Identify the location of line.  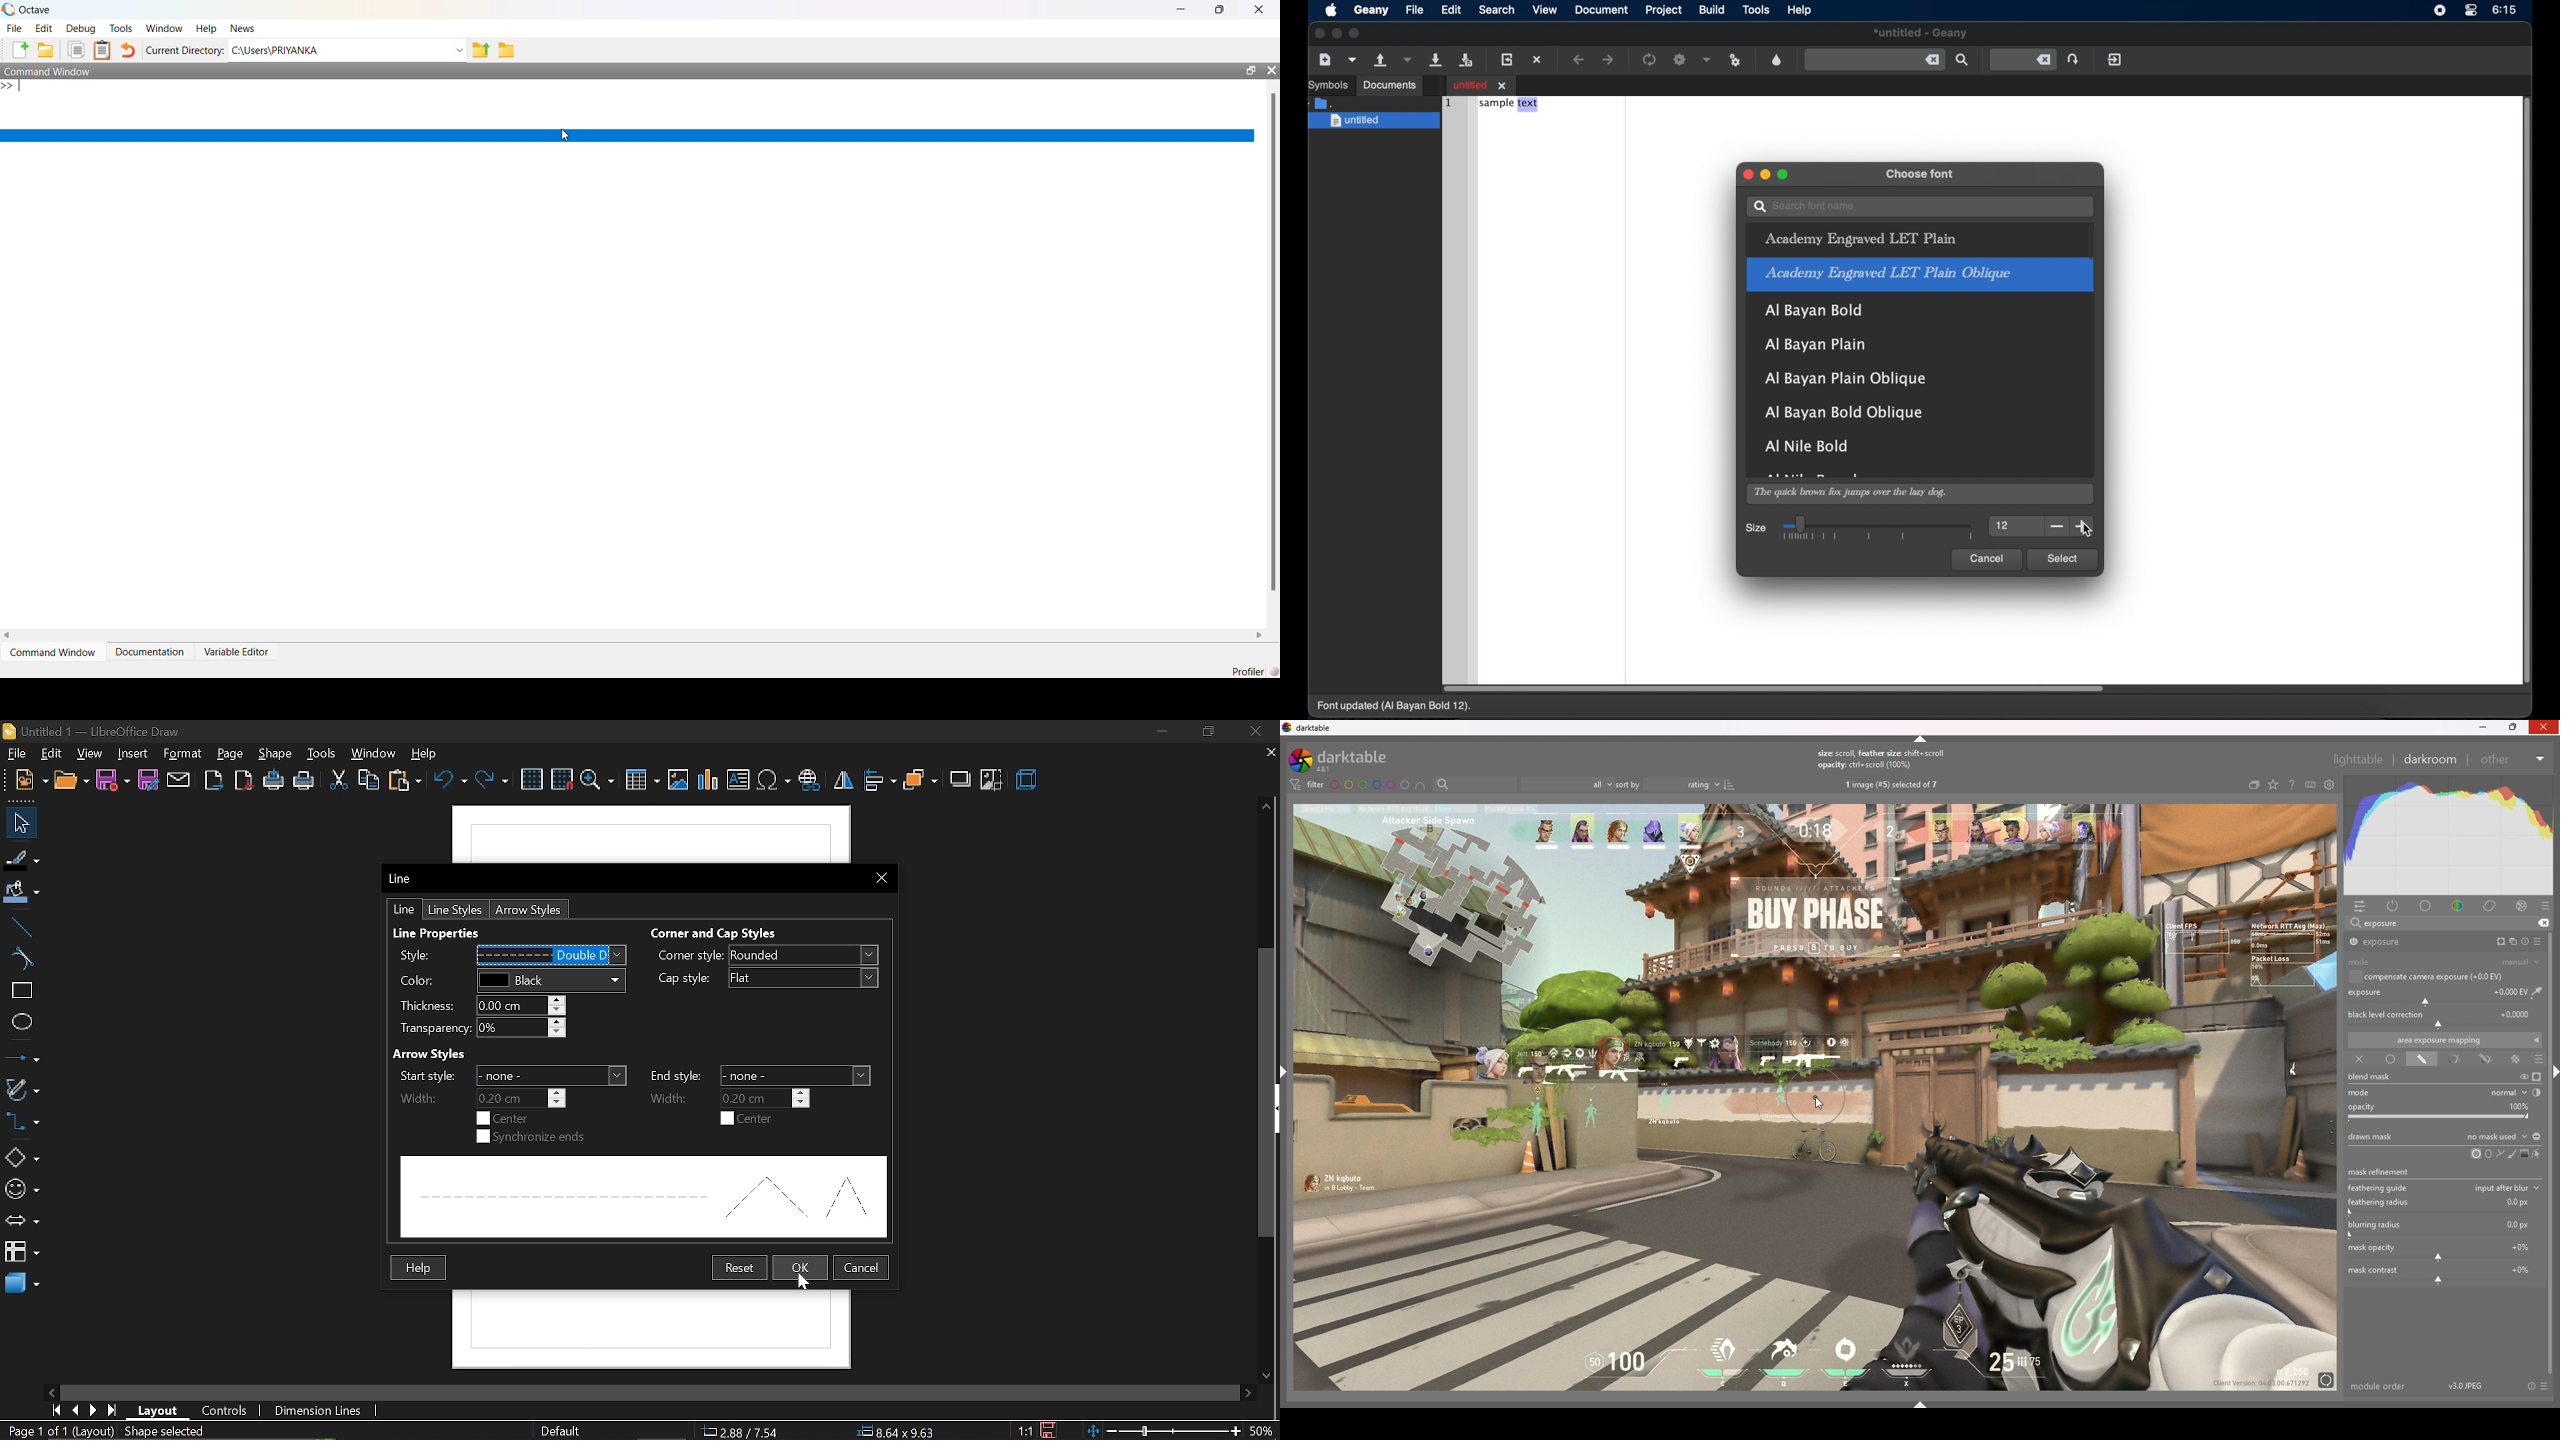
(24, 924).